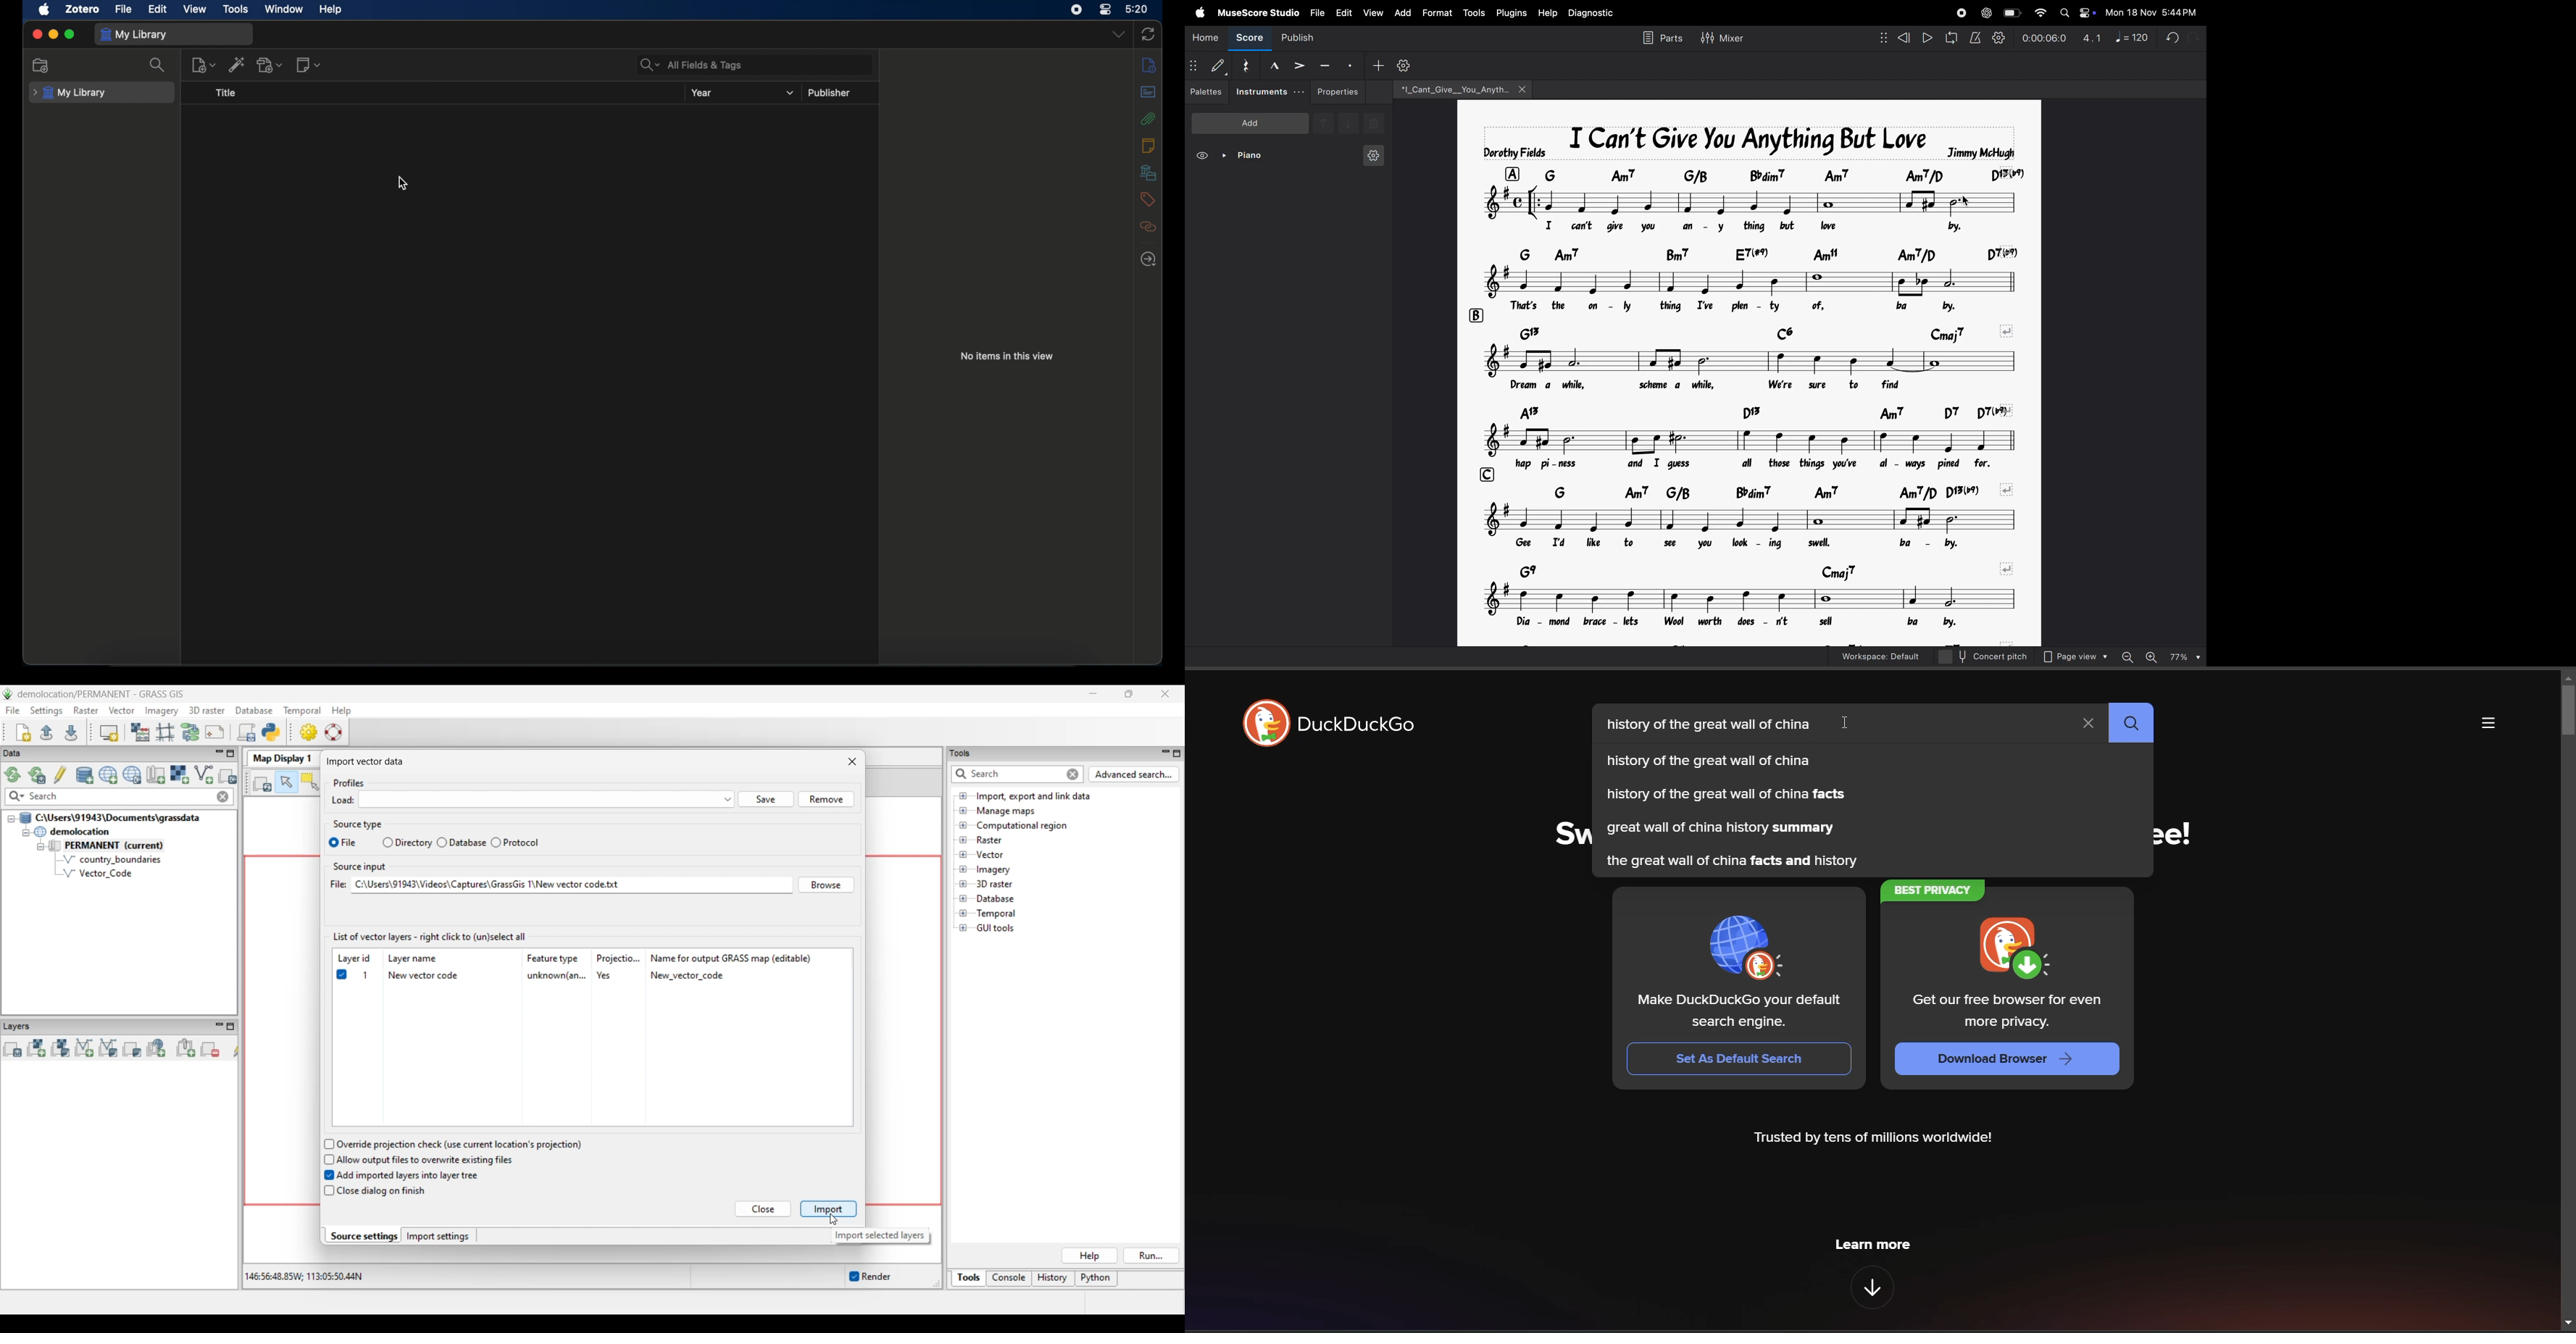  I want to click on properties, so click(1341, 91).